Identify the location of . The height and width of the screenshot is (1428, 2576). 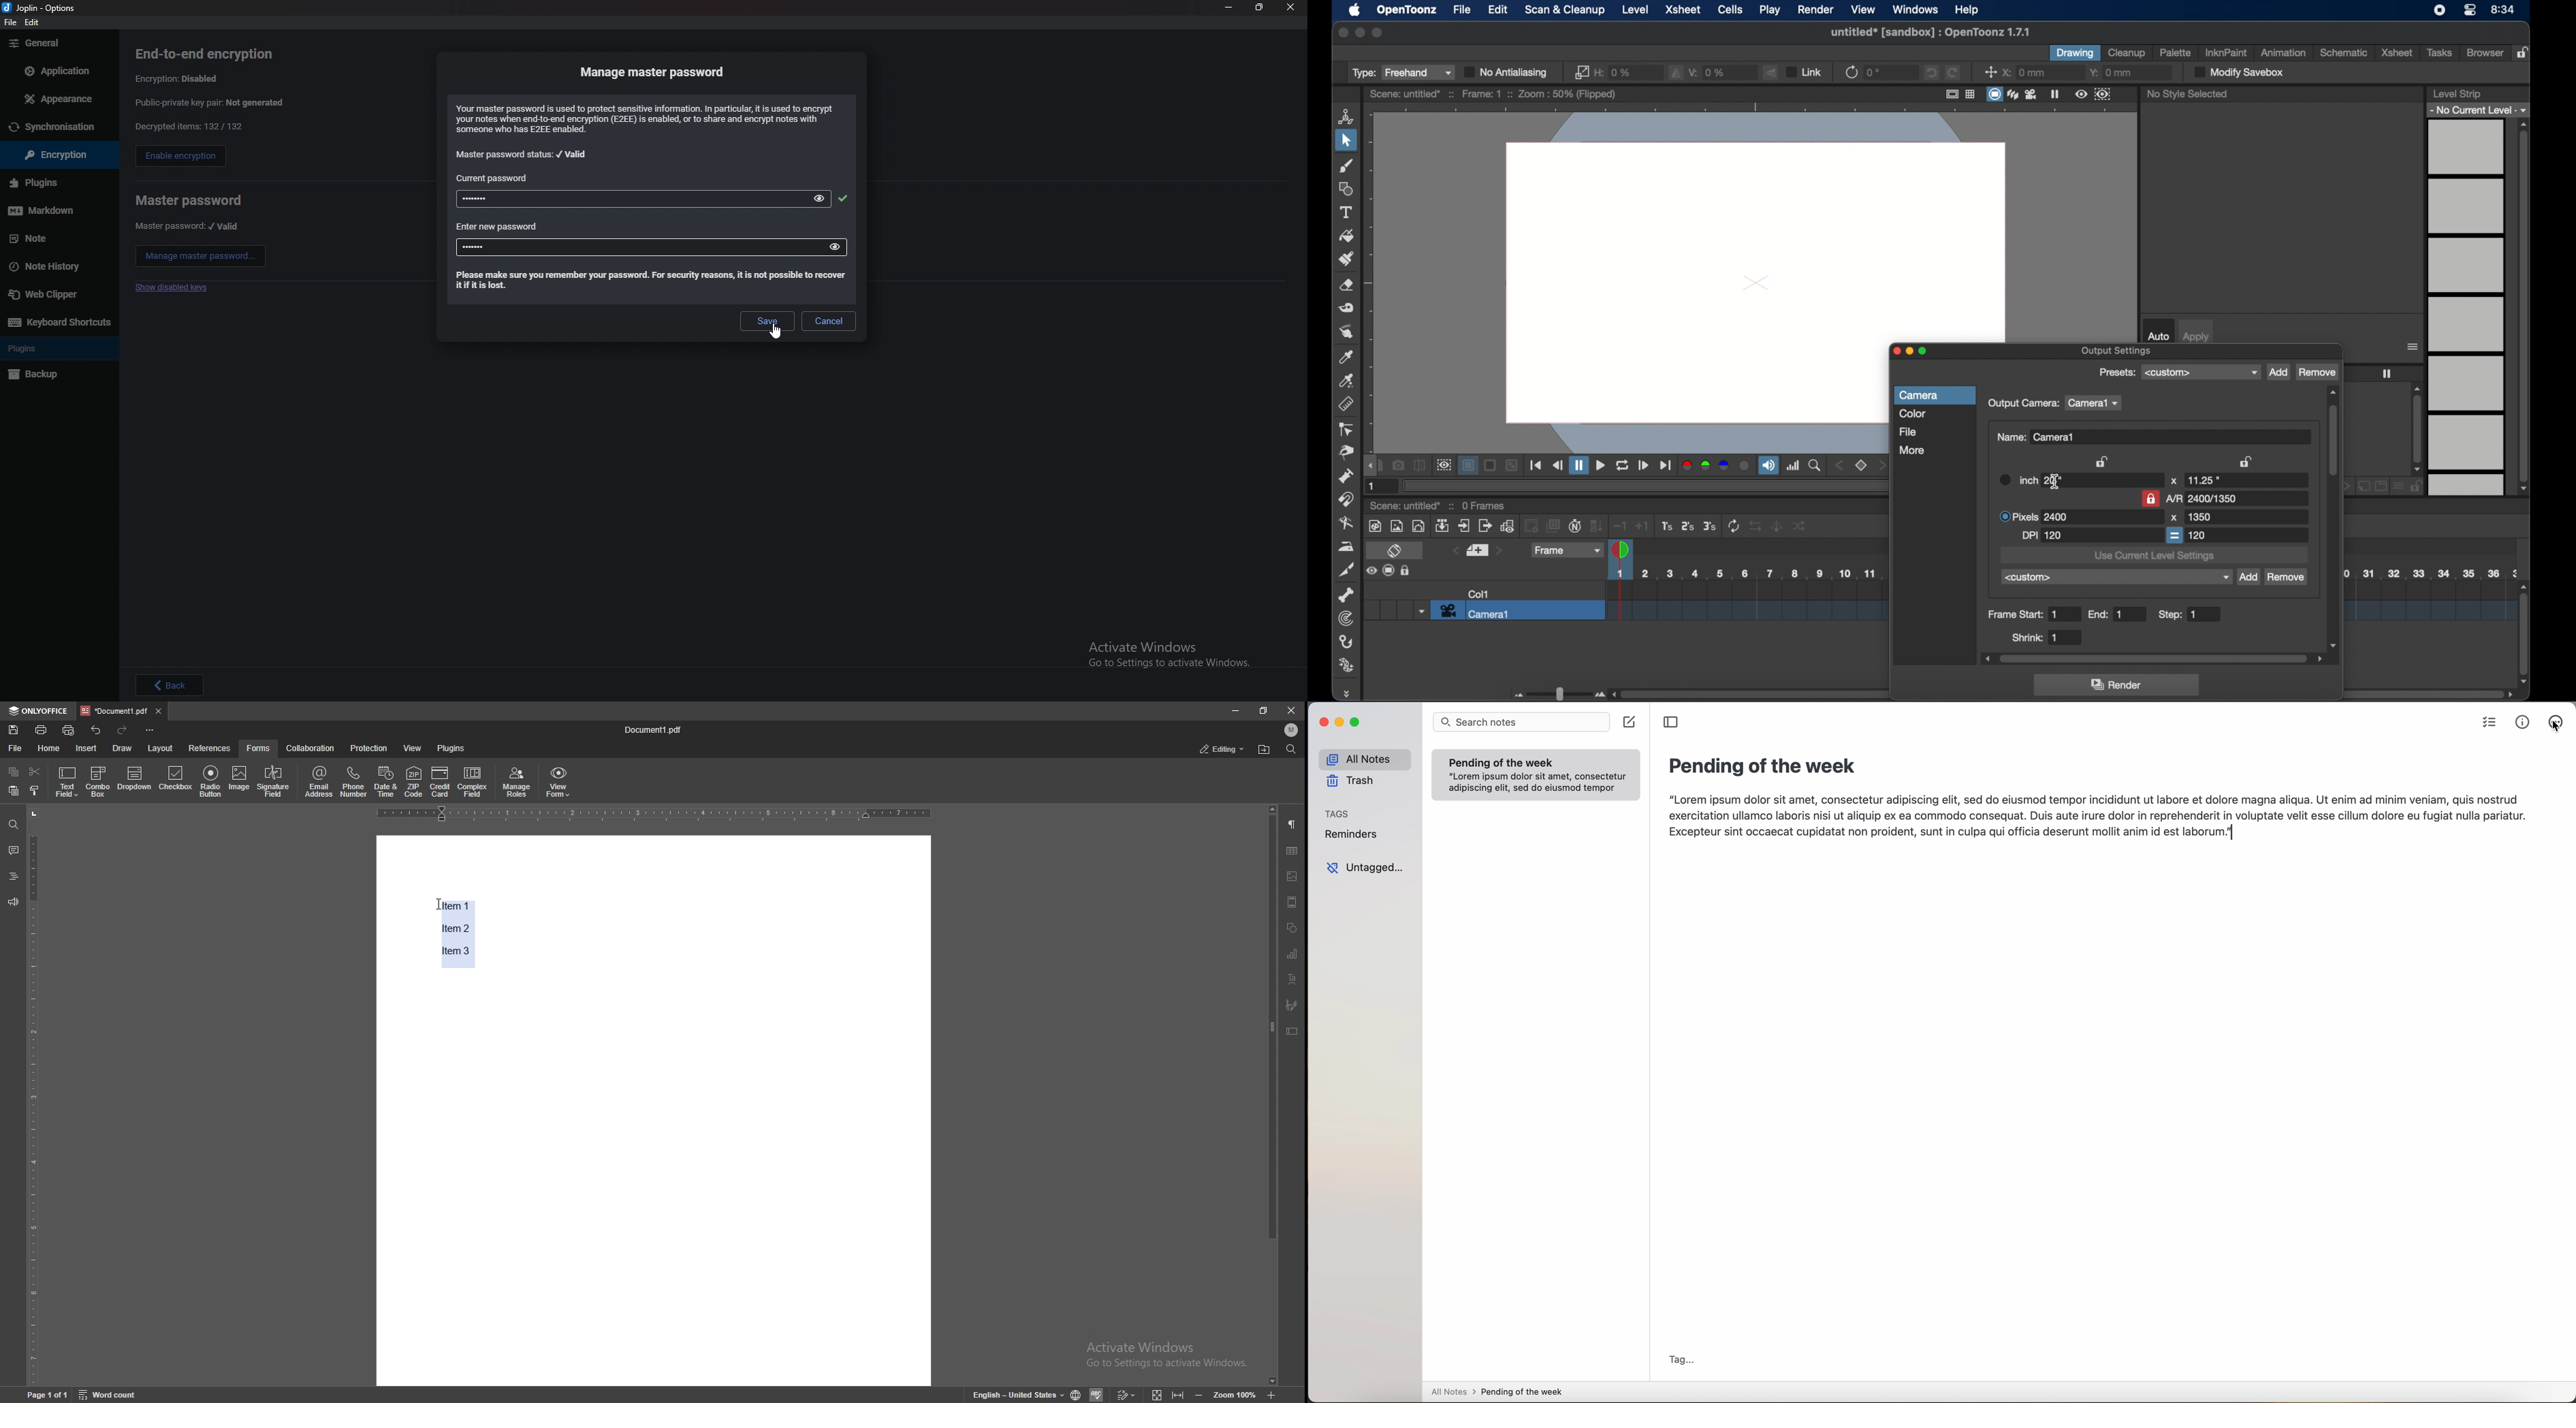
(1596, 527).